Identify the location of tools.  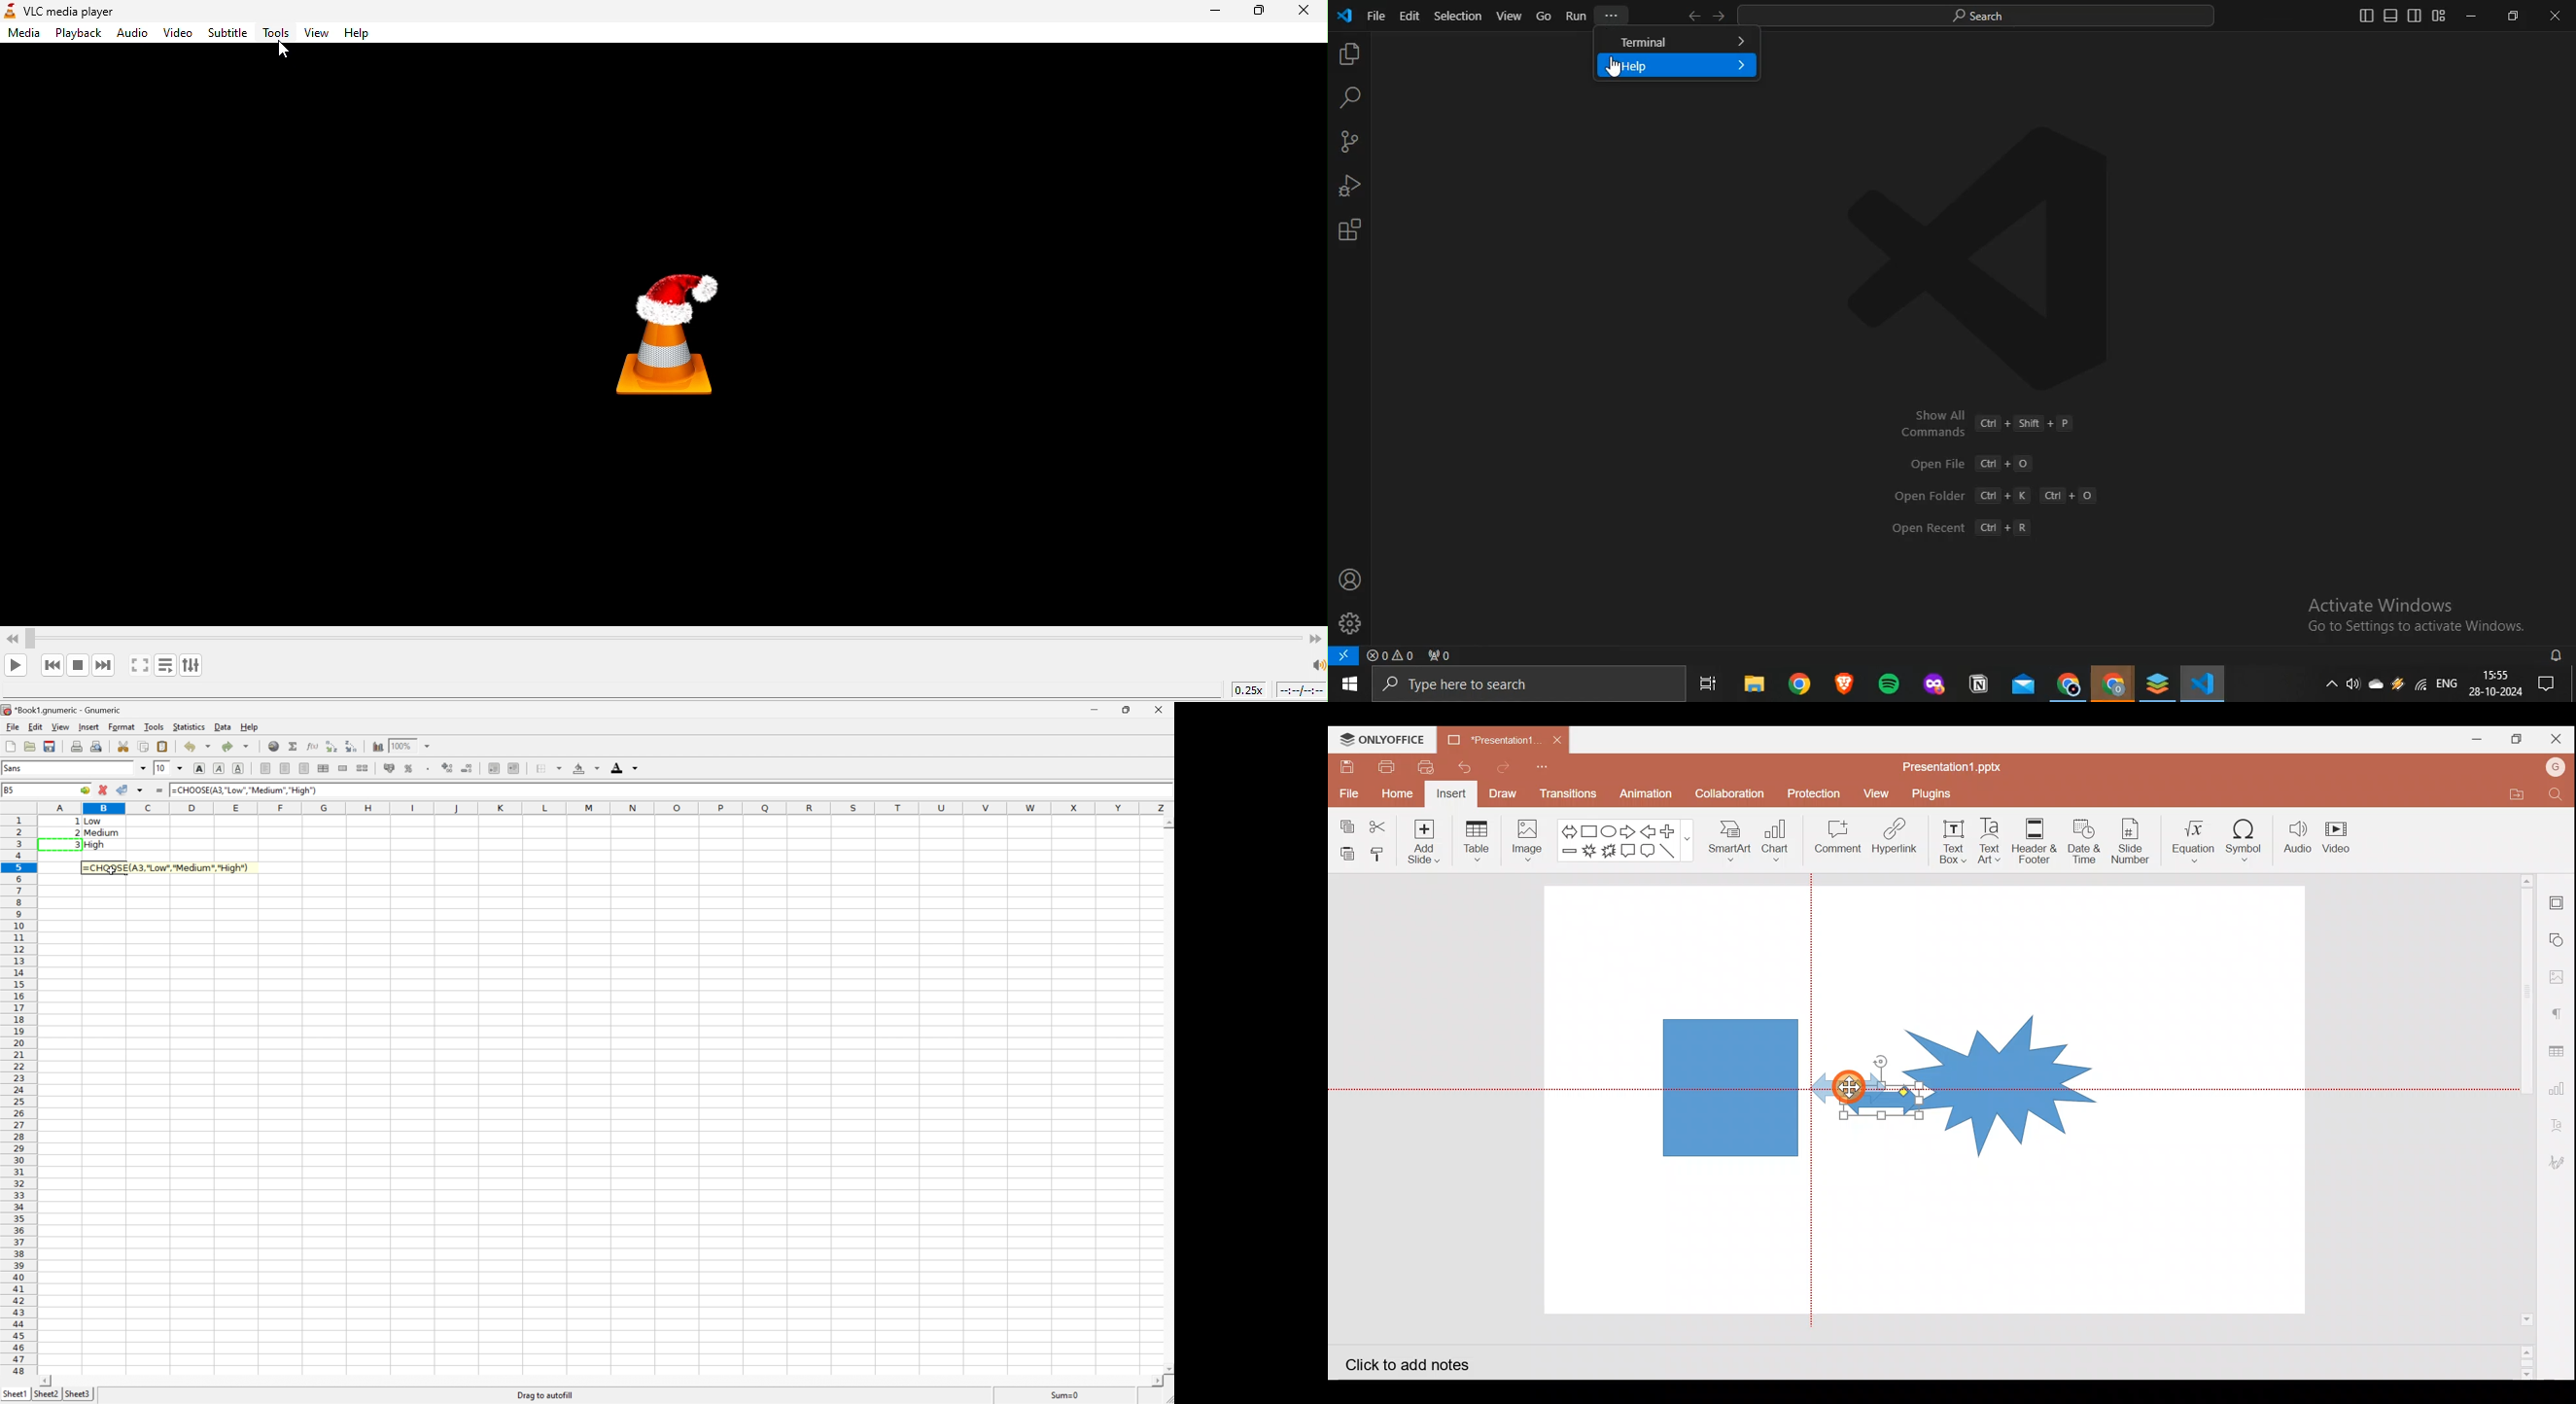
(275, 35).